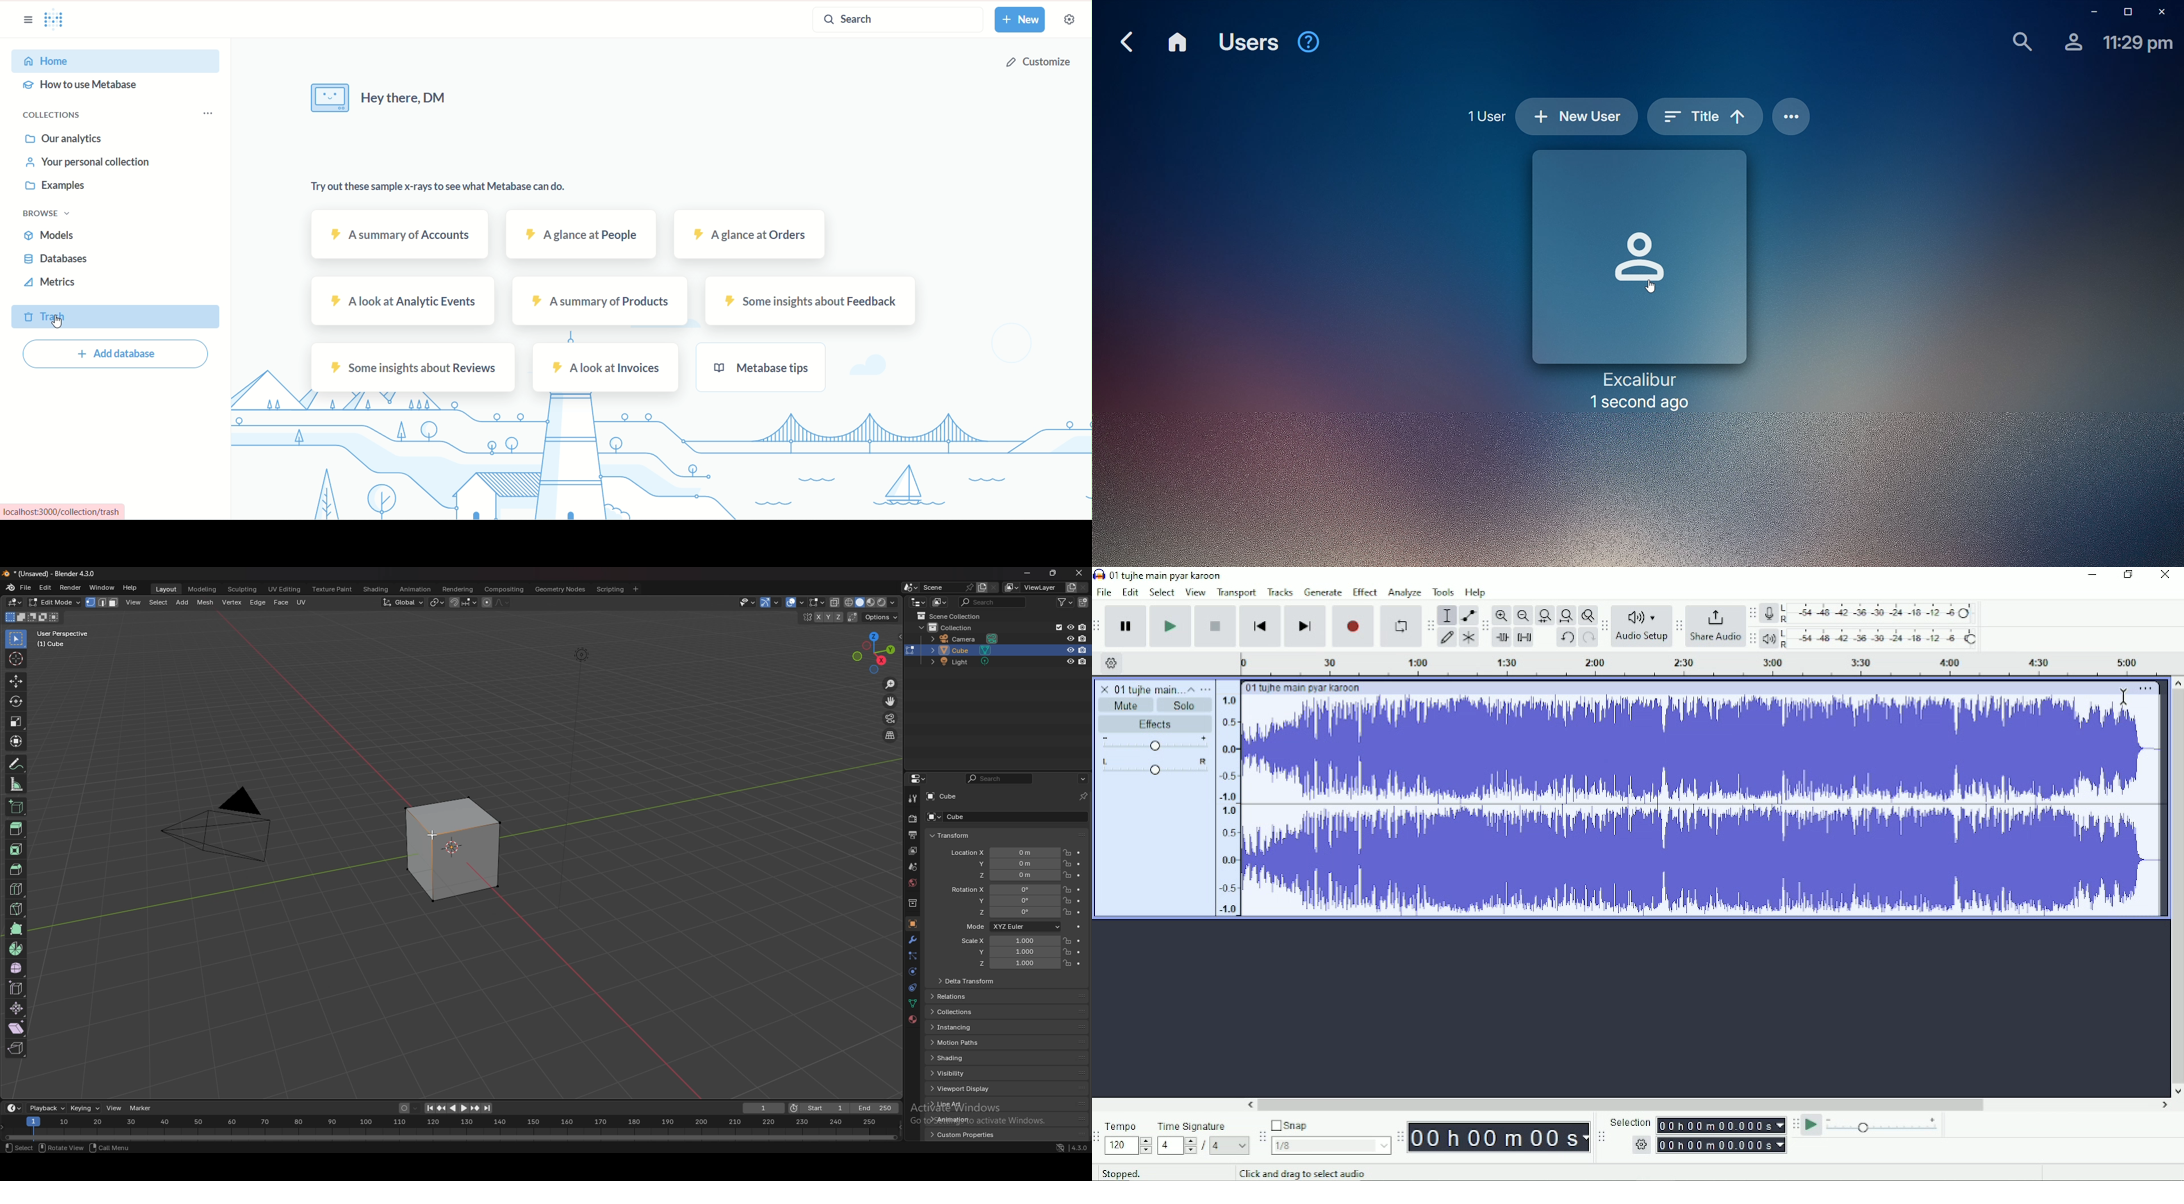  What do you see at coordinates (1068, 19) in the screenshot?
I see `settings` at bounding box center [1068, 19].